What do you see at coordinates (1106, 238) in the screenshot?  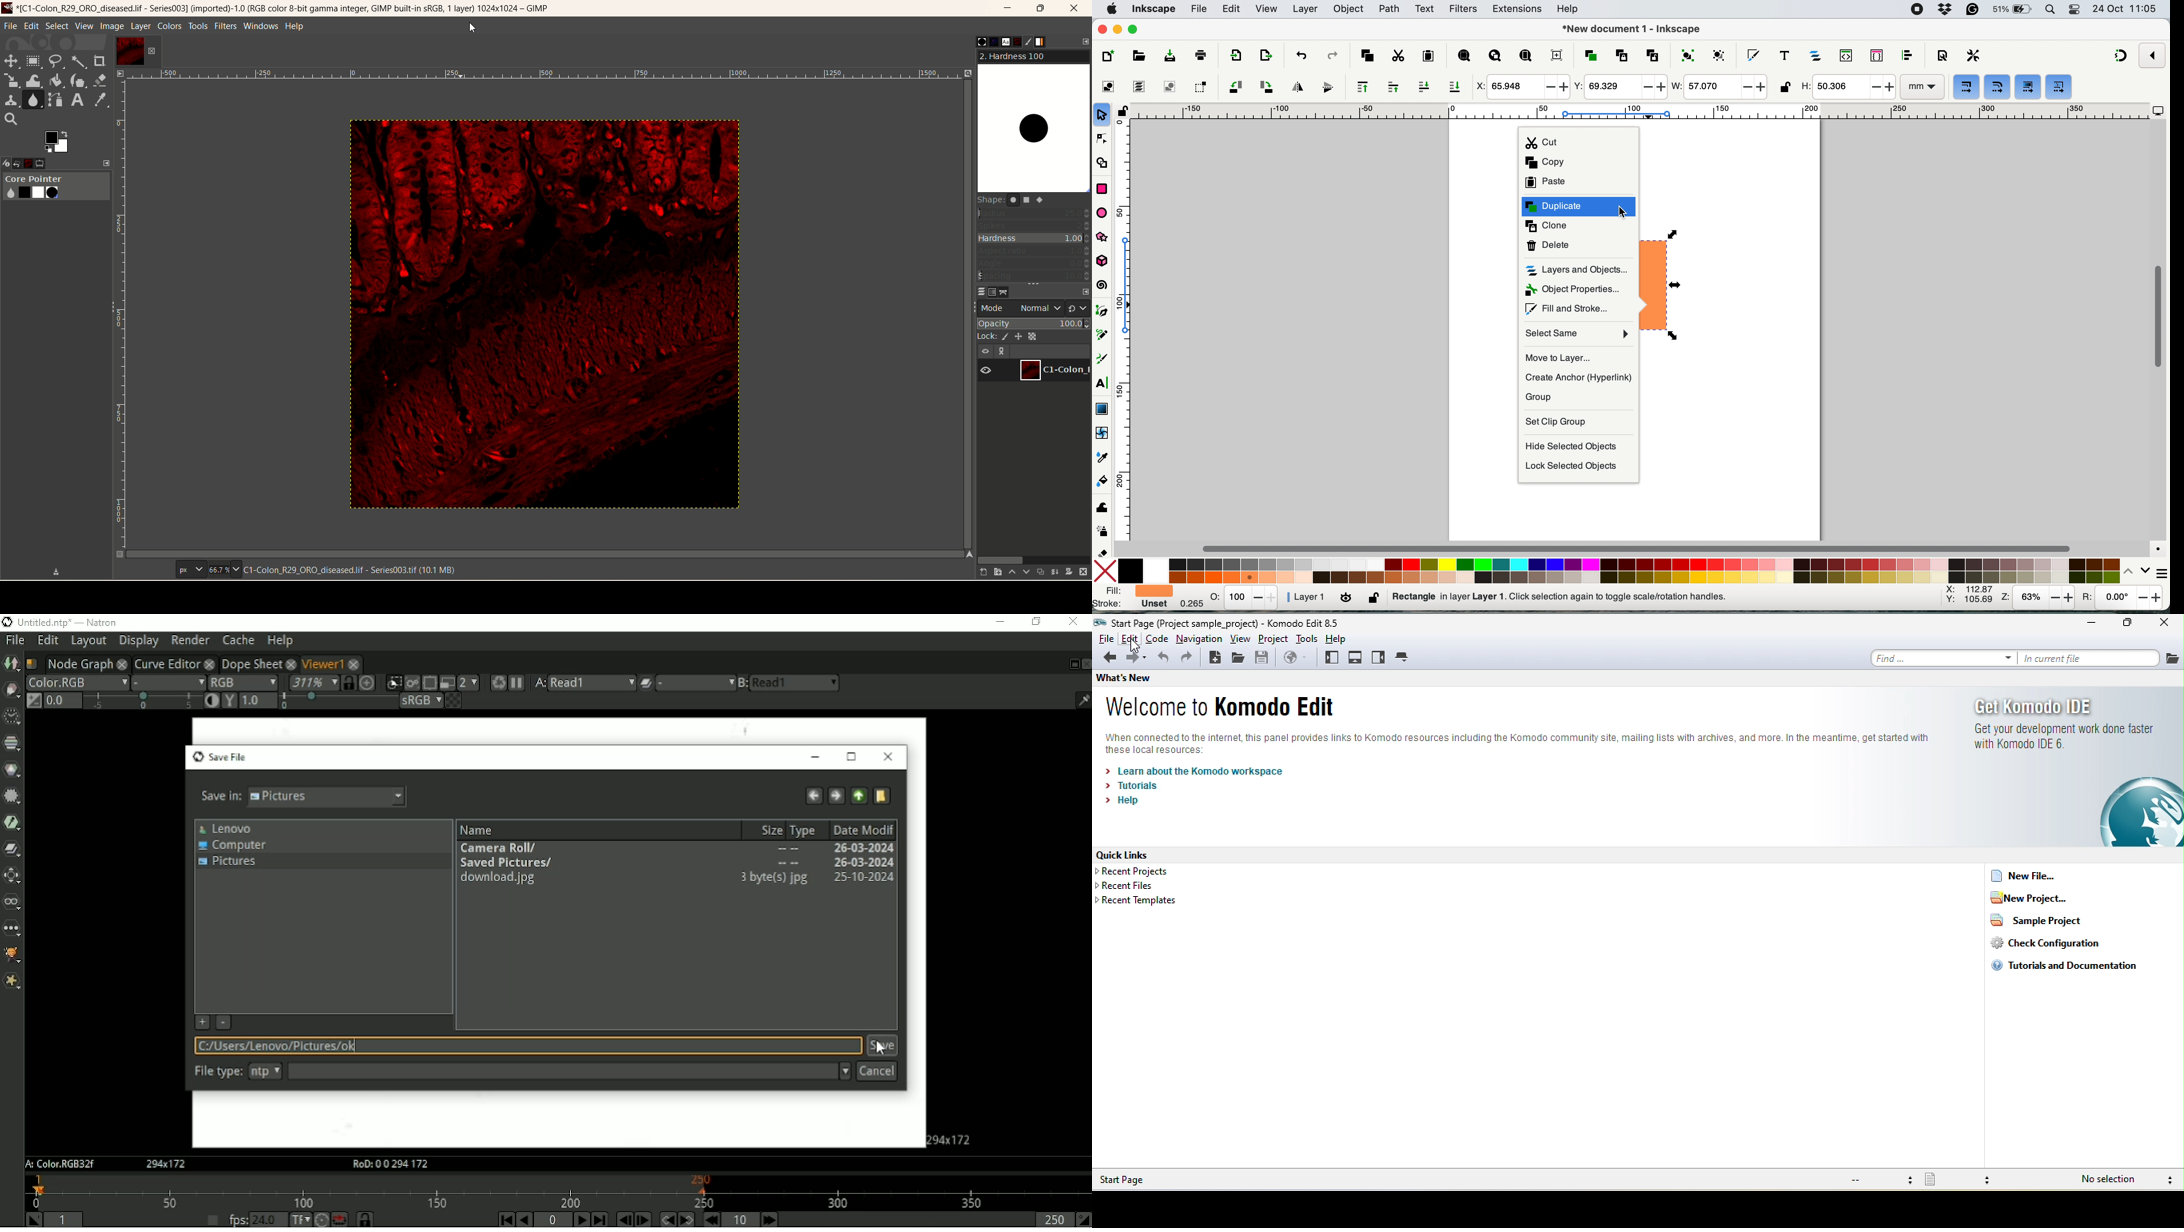 I see `star and polygon tool` at bounding box center [1106, 238].